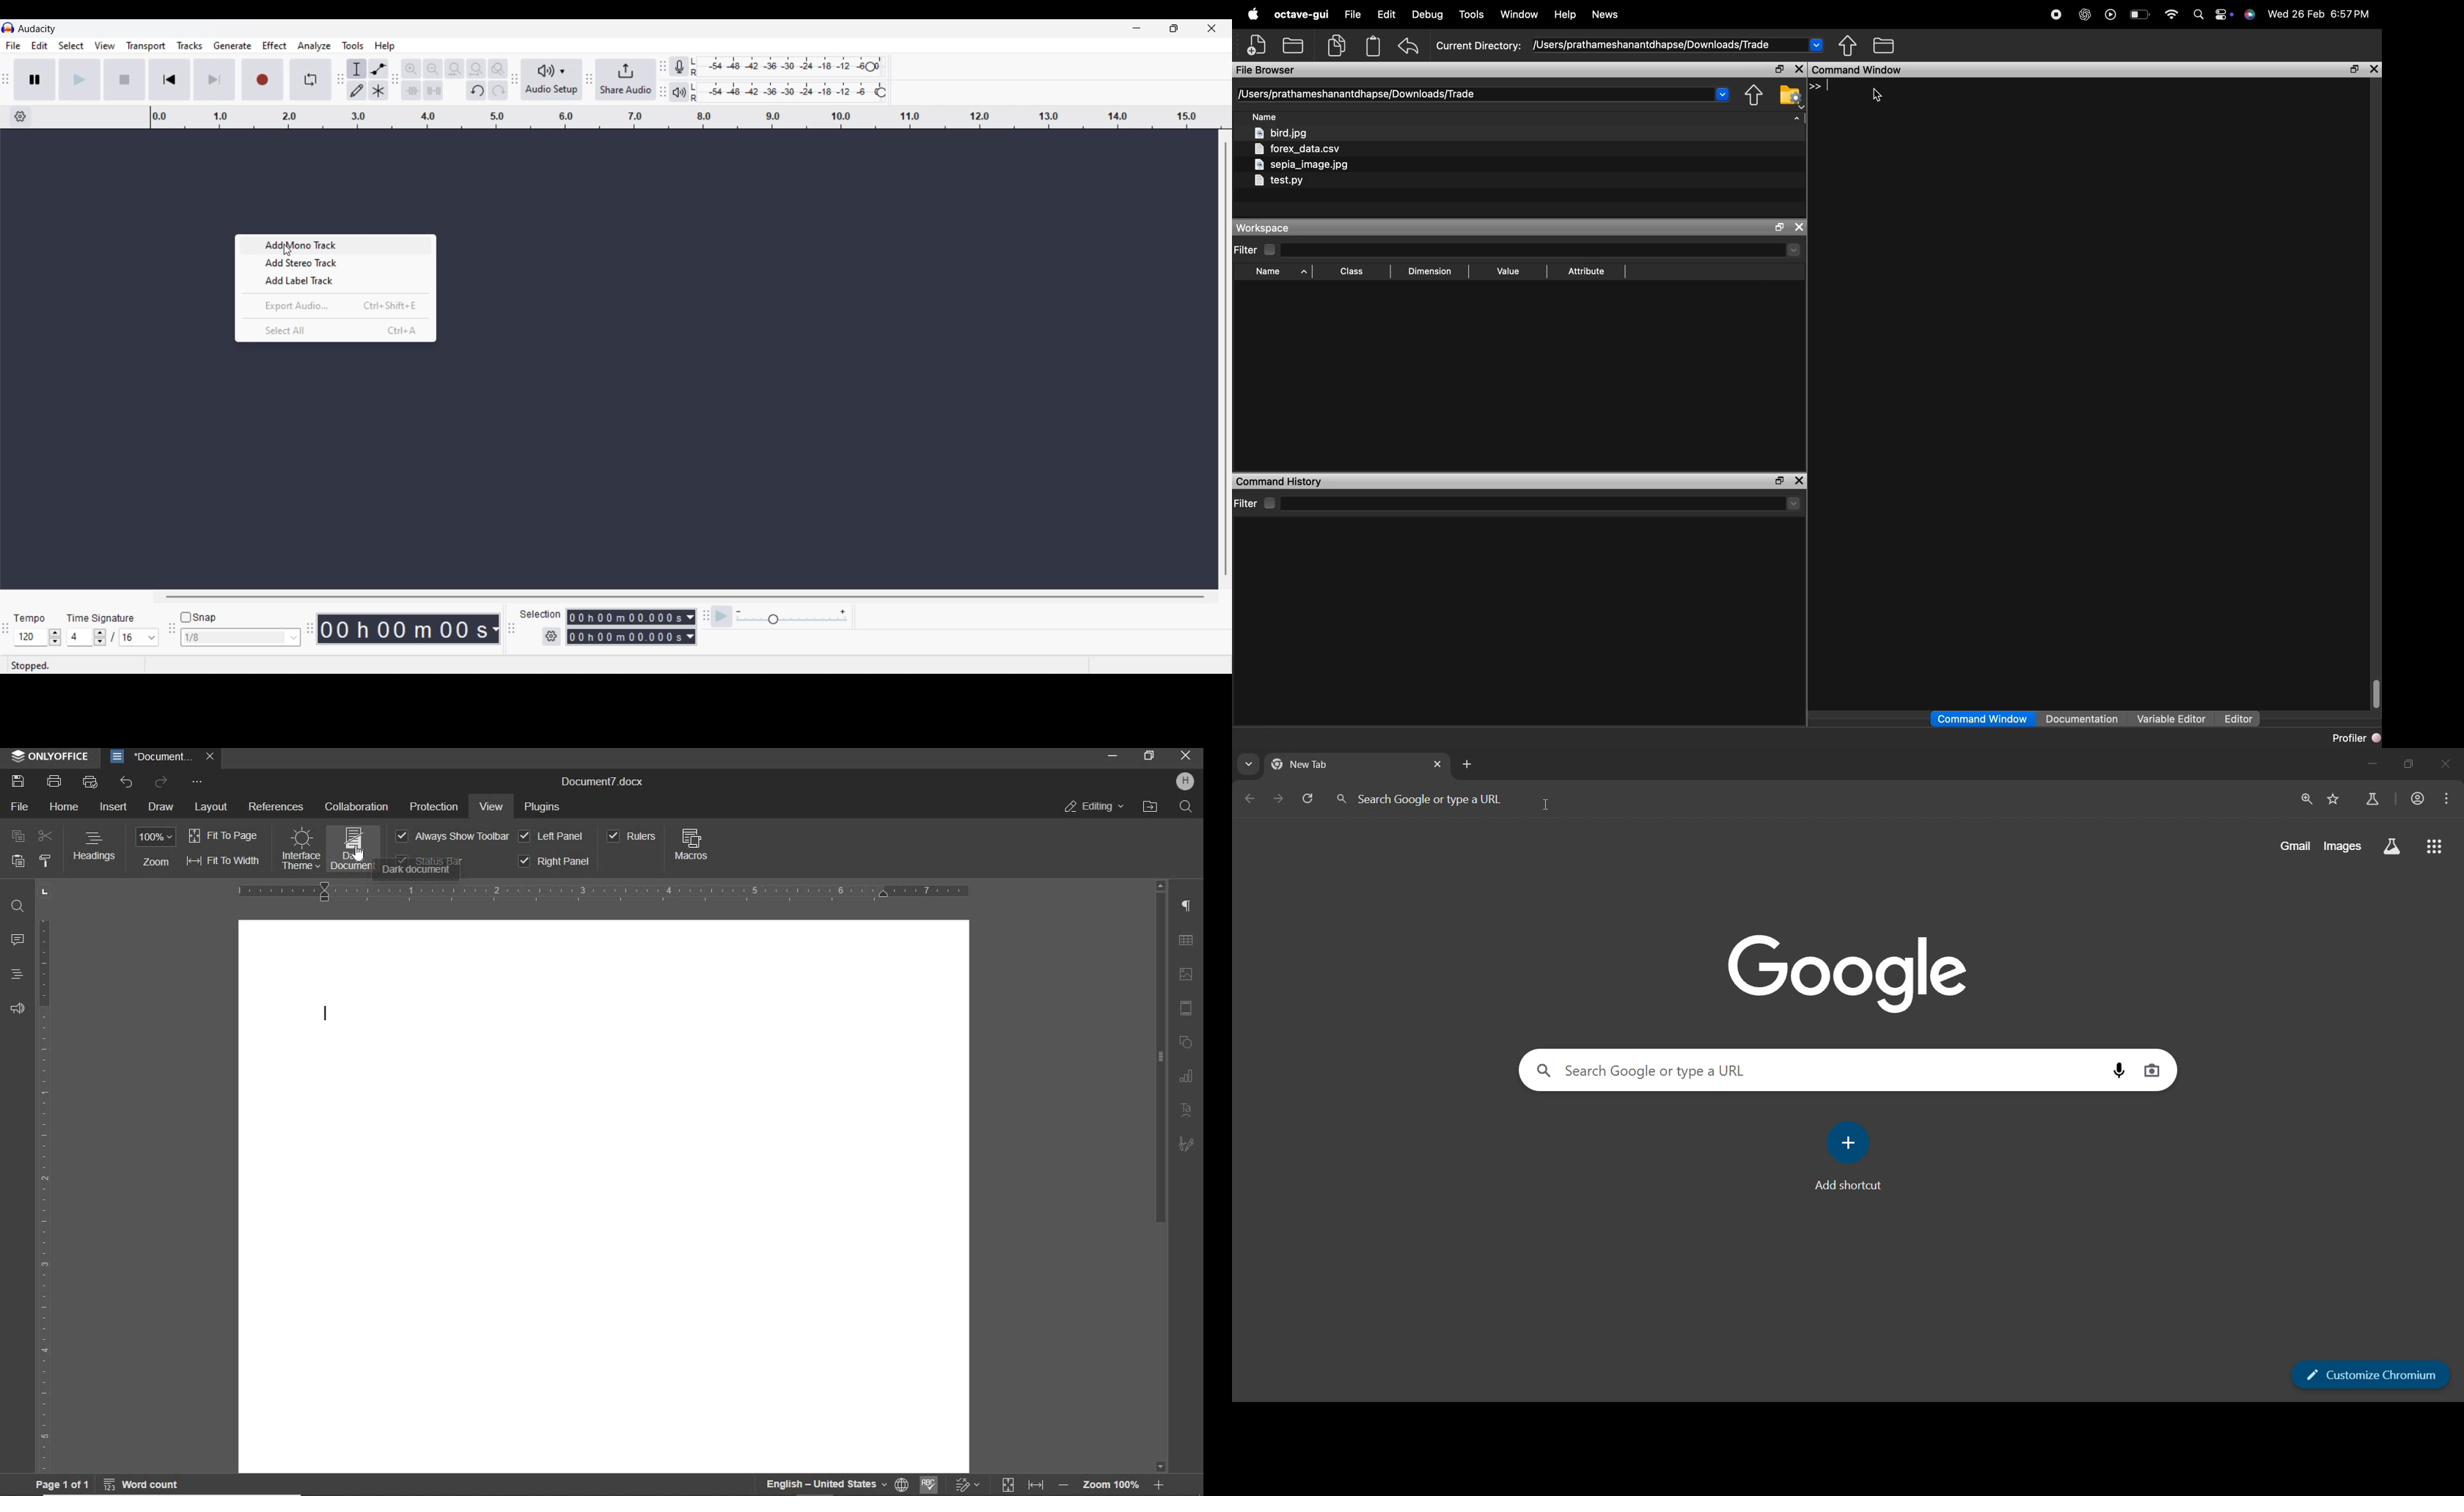 Image resolution: width=2464 pixels, height=1512 pixels. I want to click on COMMENTS, so click(16, 939).